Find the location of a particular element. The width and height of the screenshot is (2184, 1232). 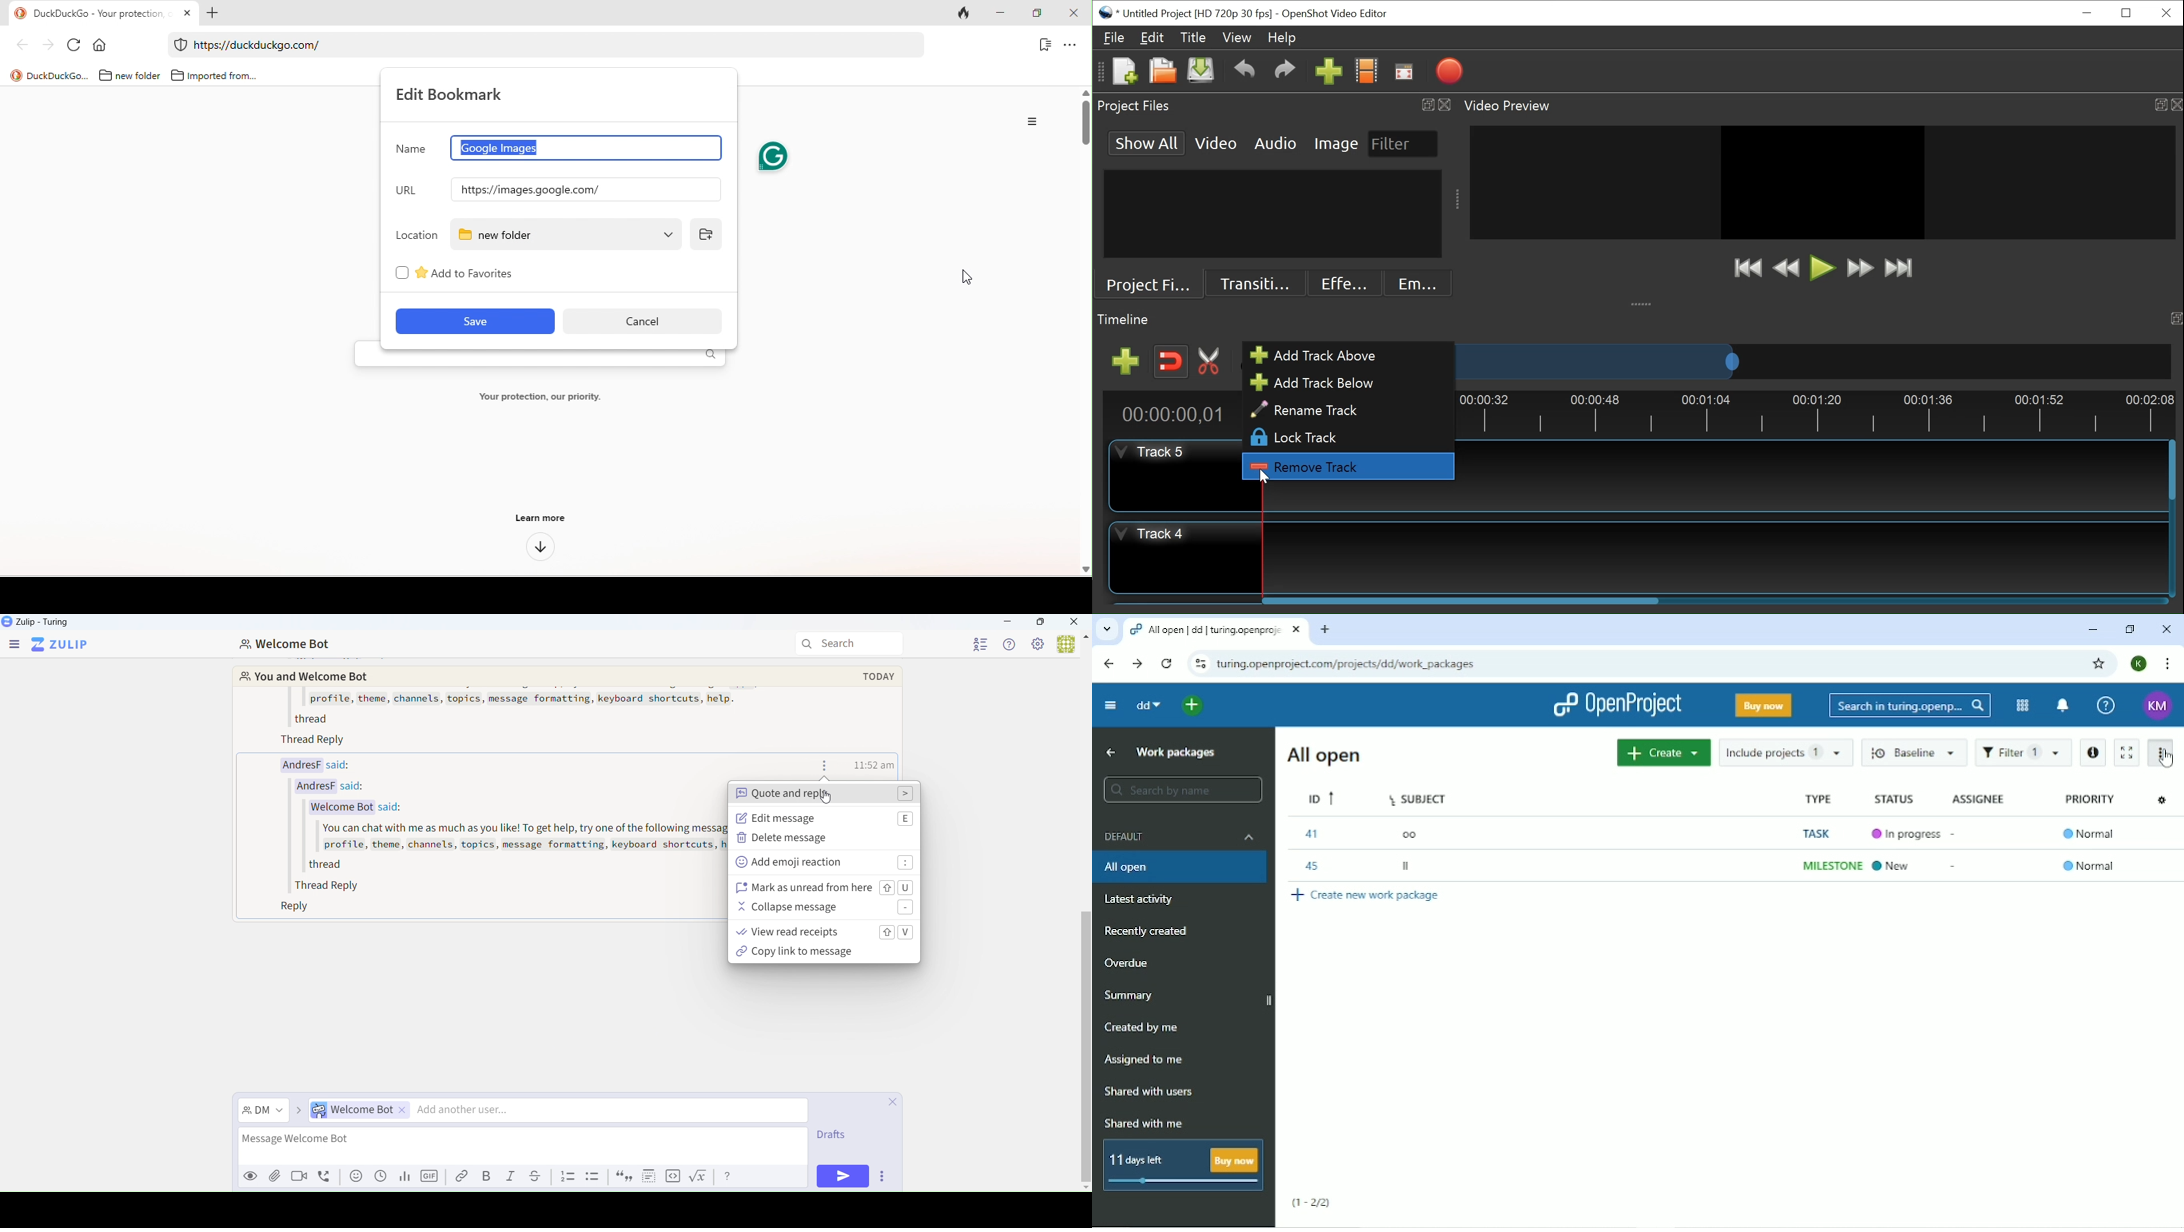

Zulip is located at coordinates (42, 624).